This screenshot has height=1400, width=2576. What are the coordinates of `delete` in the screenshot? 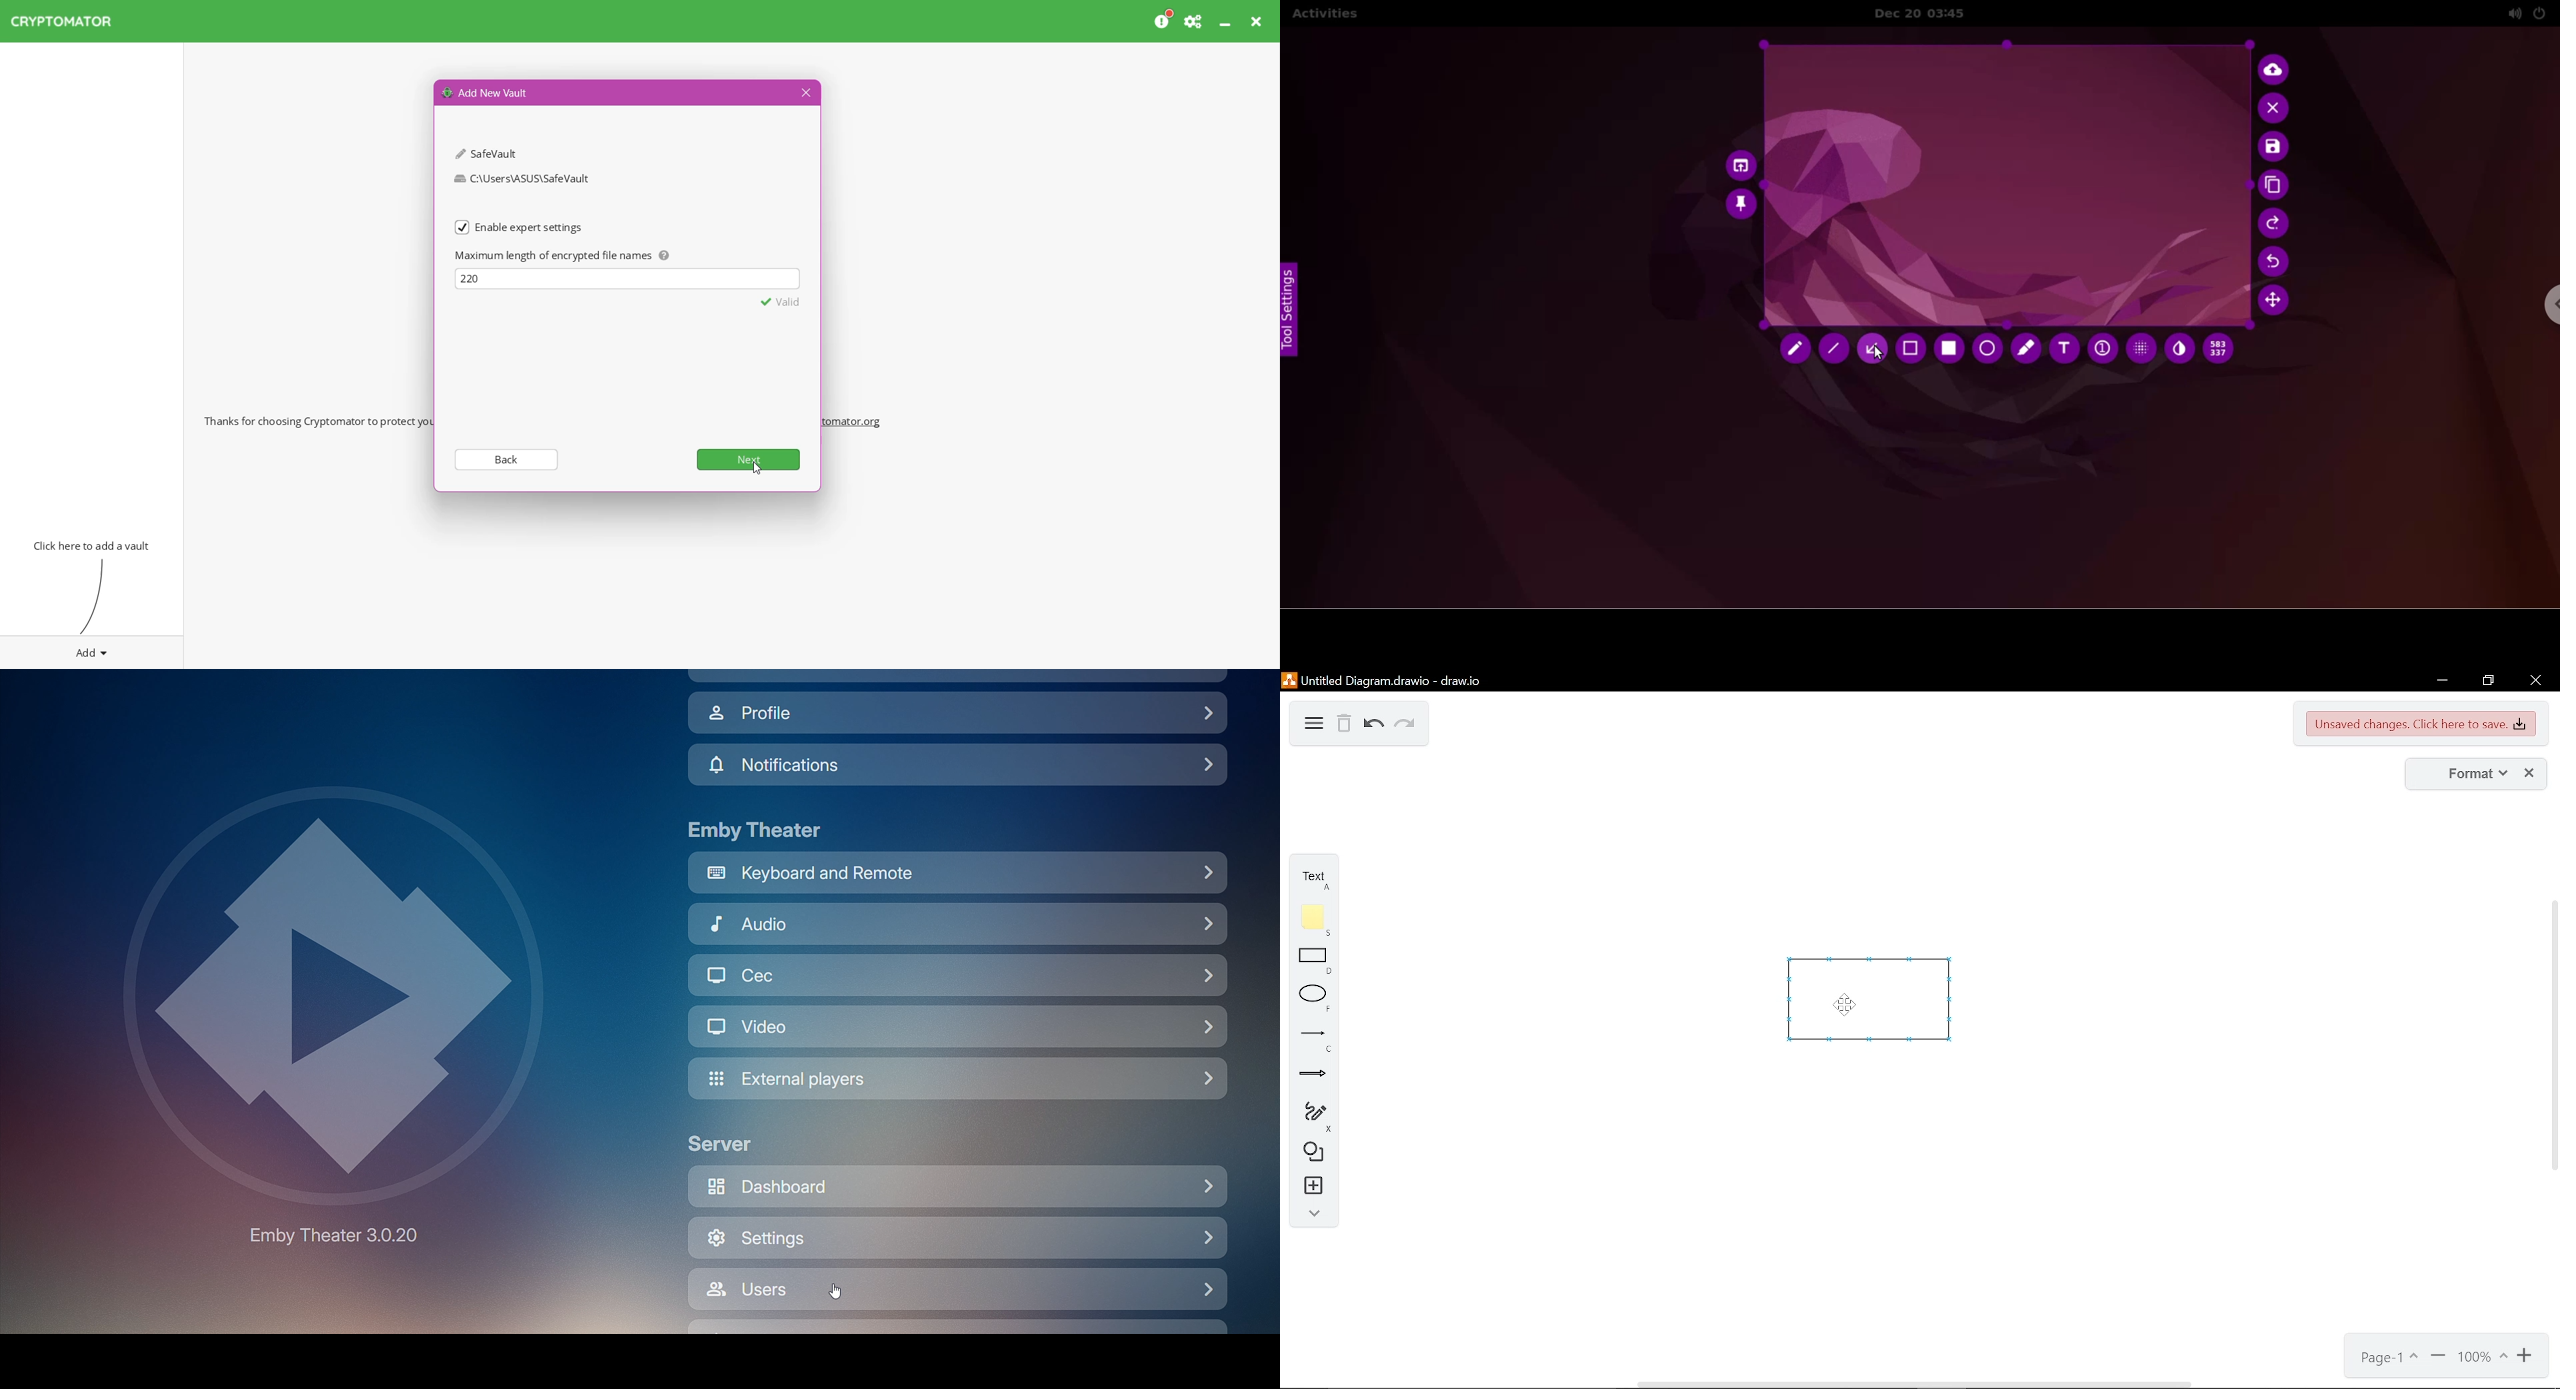 It's located at (1344, 726).